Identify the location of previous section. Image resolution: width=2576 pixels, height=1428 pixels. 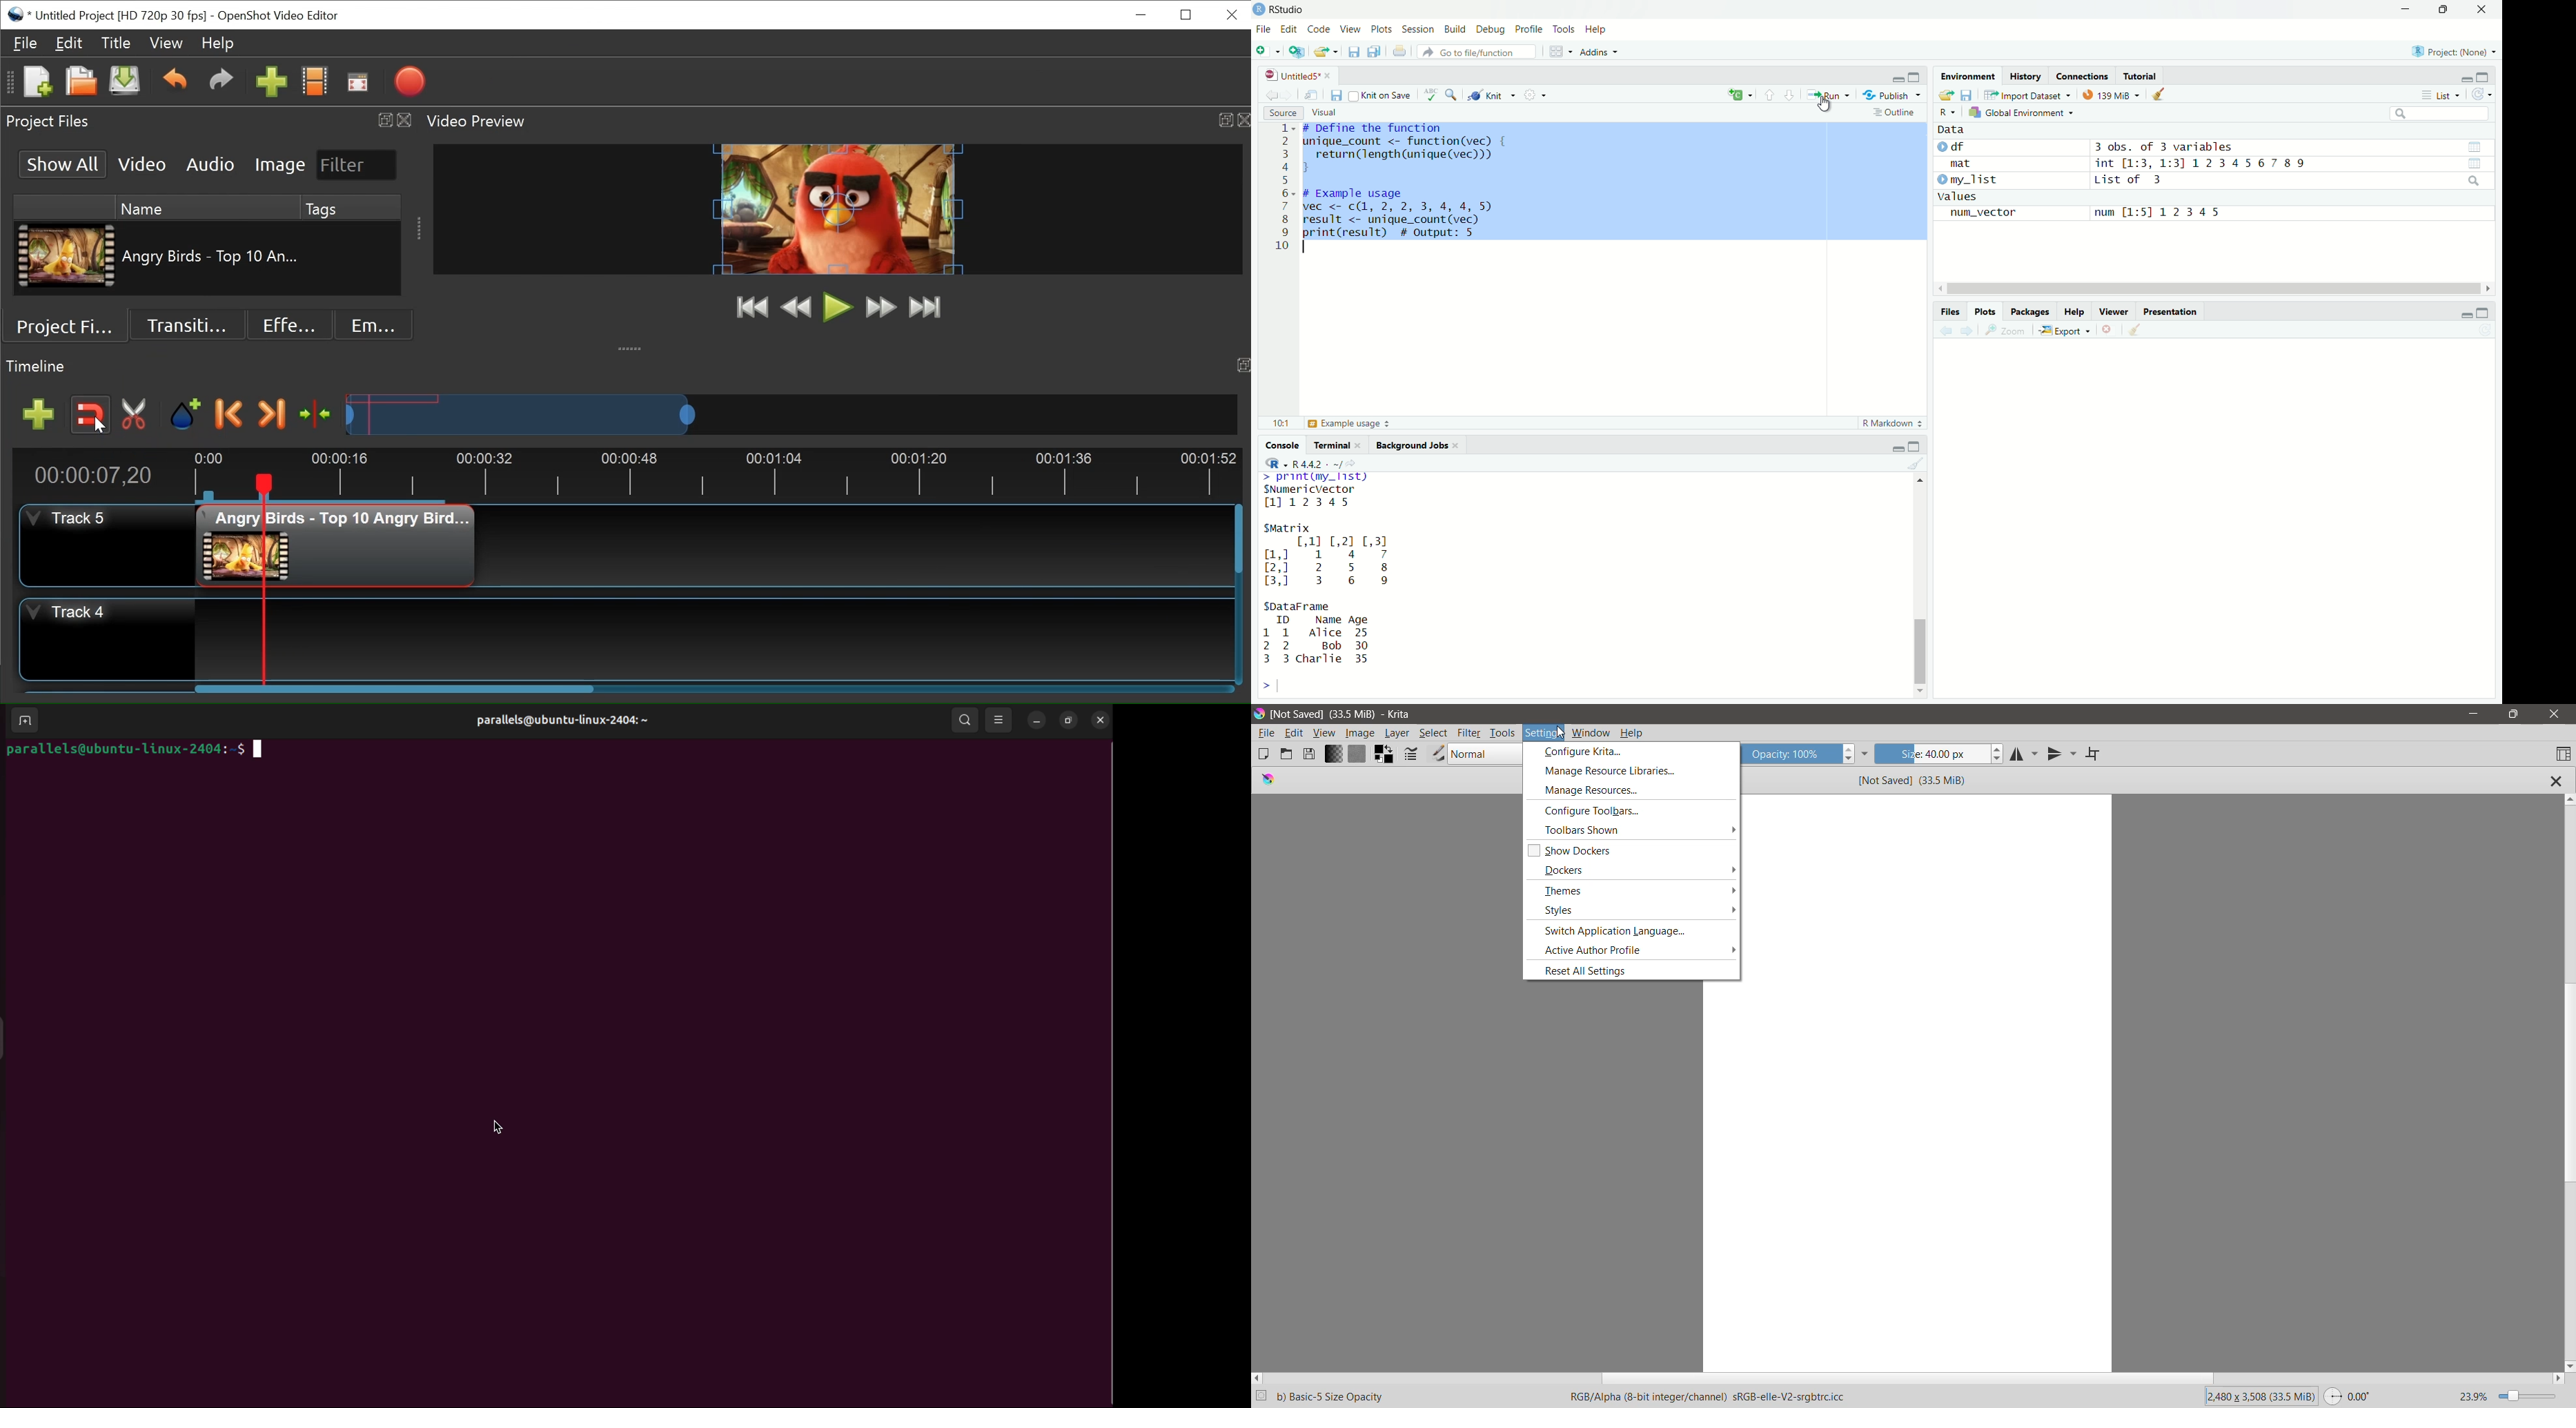
(1769, 96).